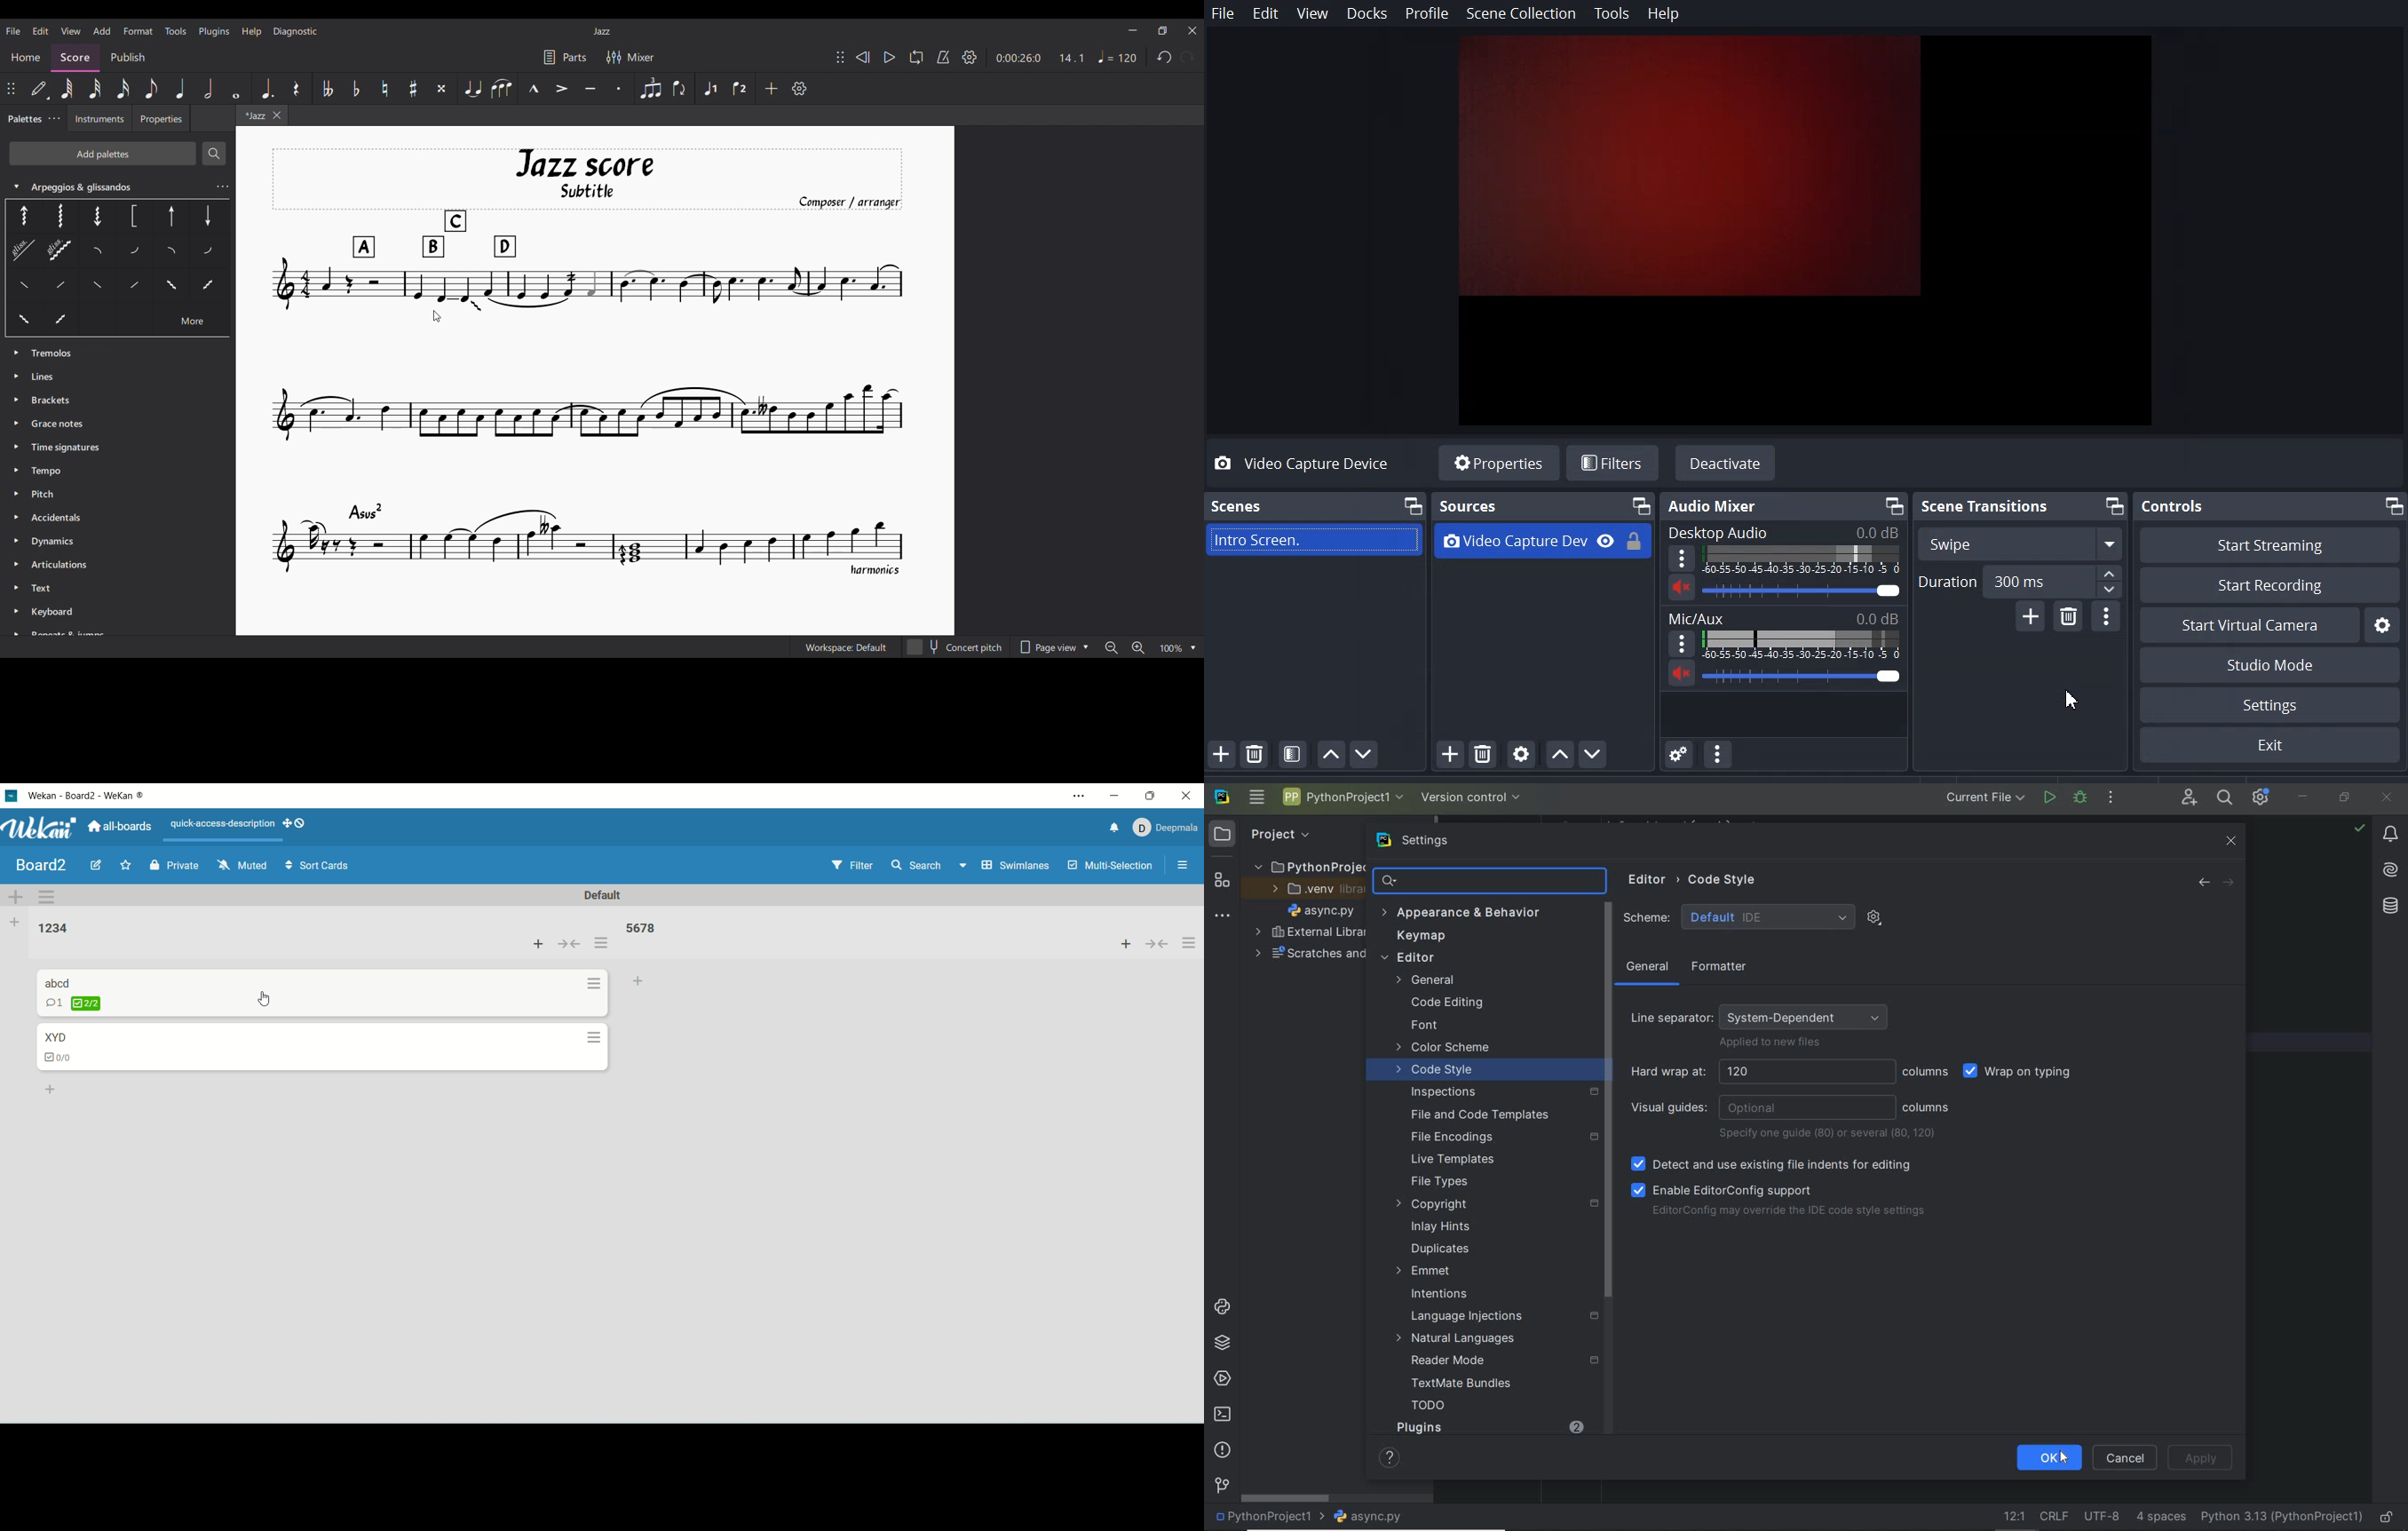 Image resolution: width=2408 pixels, height=1540 pixels. Describe the element at coordinates (1803, 562) in the screenshot. I see `Volume Indicator` at that location.